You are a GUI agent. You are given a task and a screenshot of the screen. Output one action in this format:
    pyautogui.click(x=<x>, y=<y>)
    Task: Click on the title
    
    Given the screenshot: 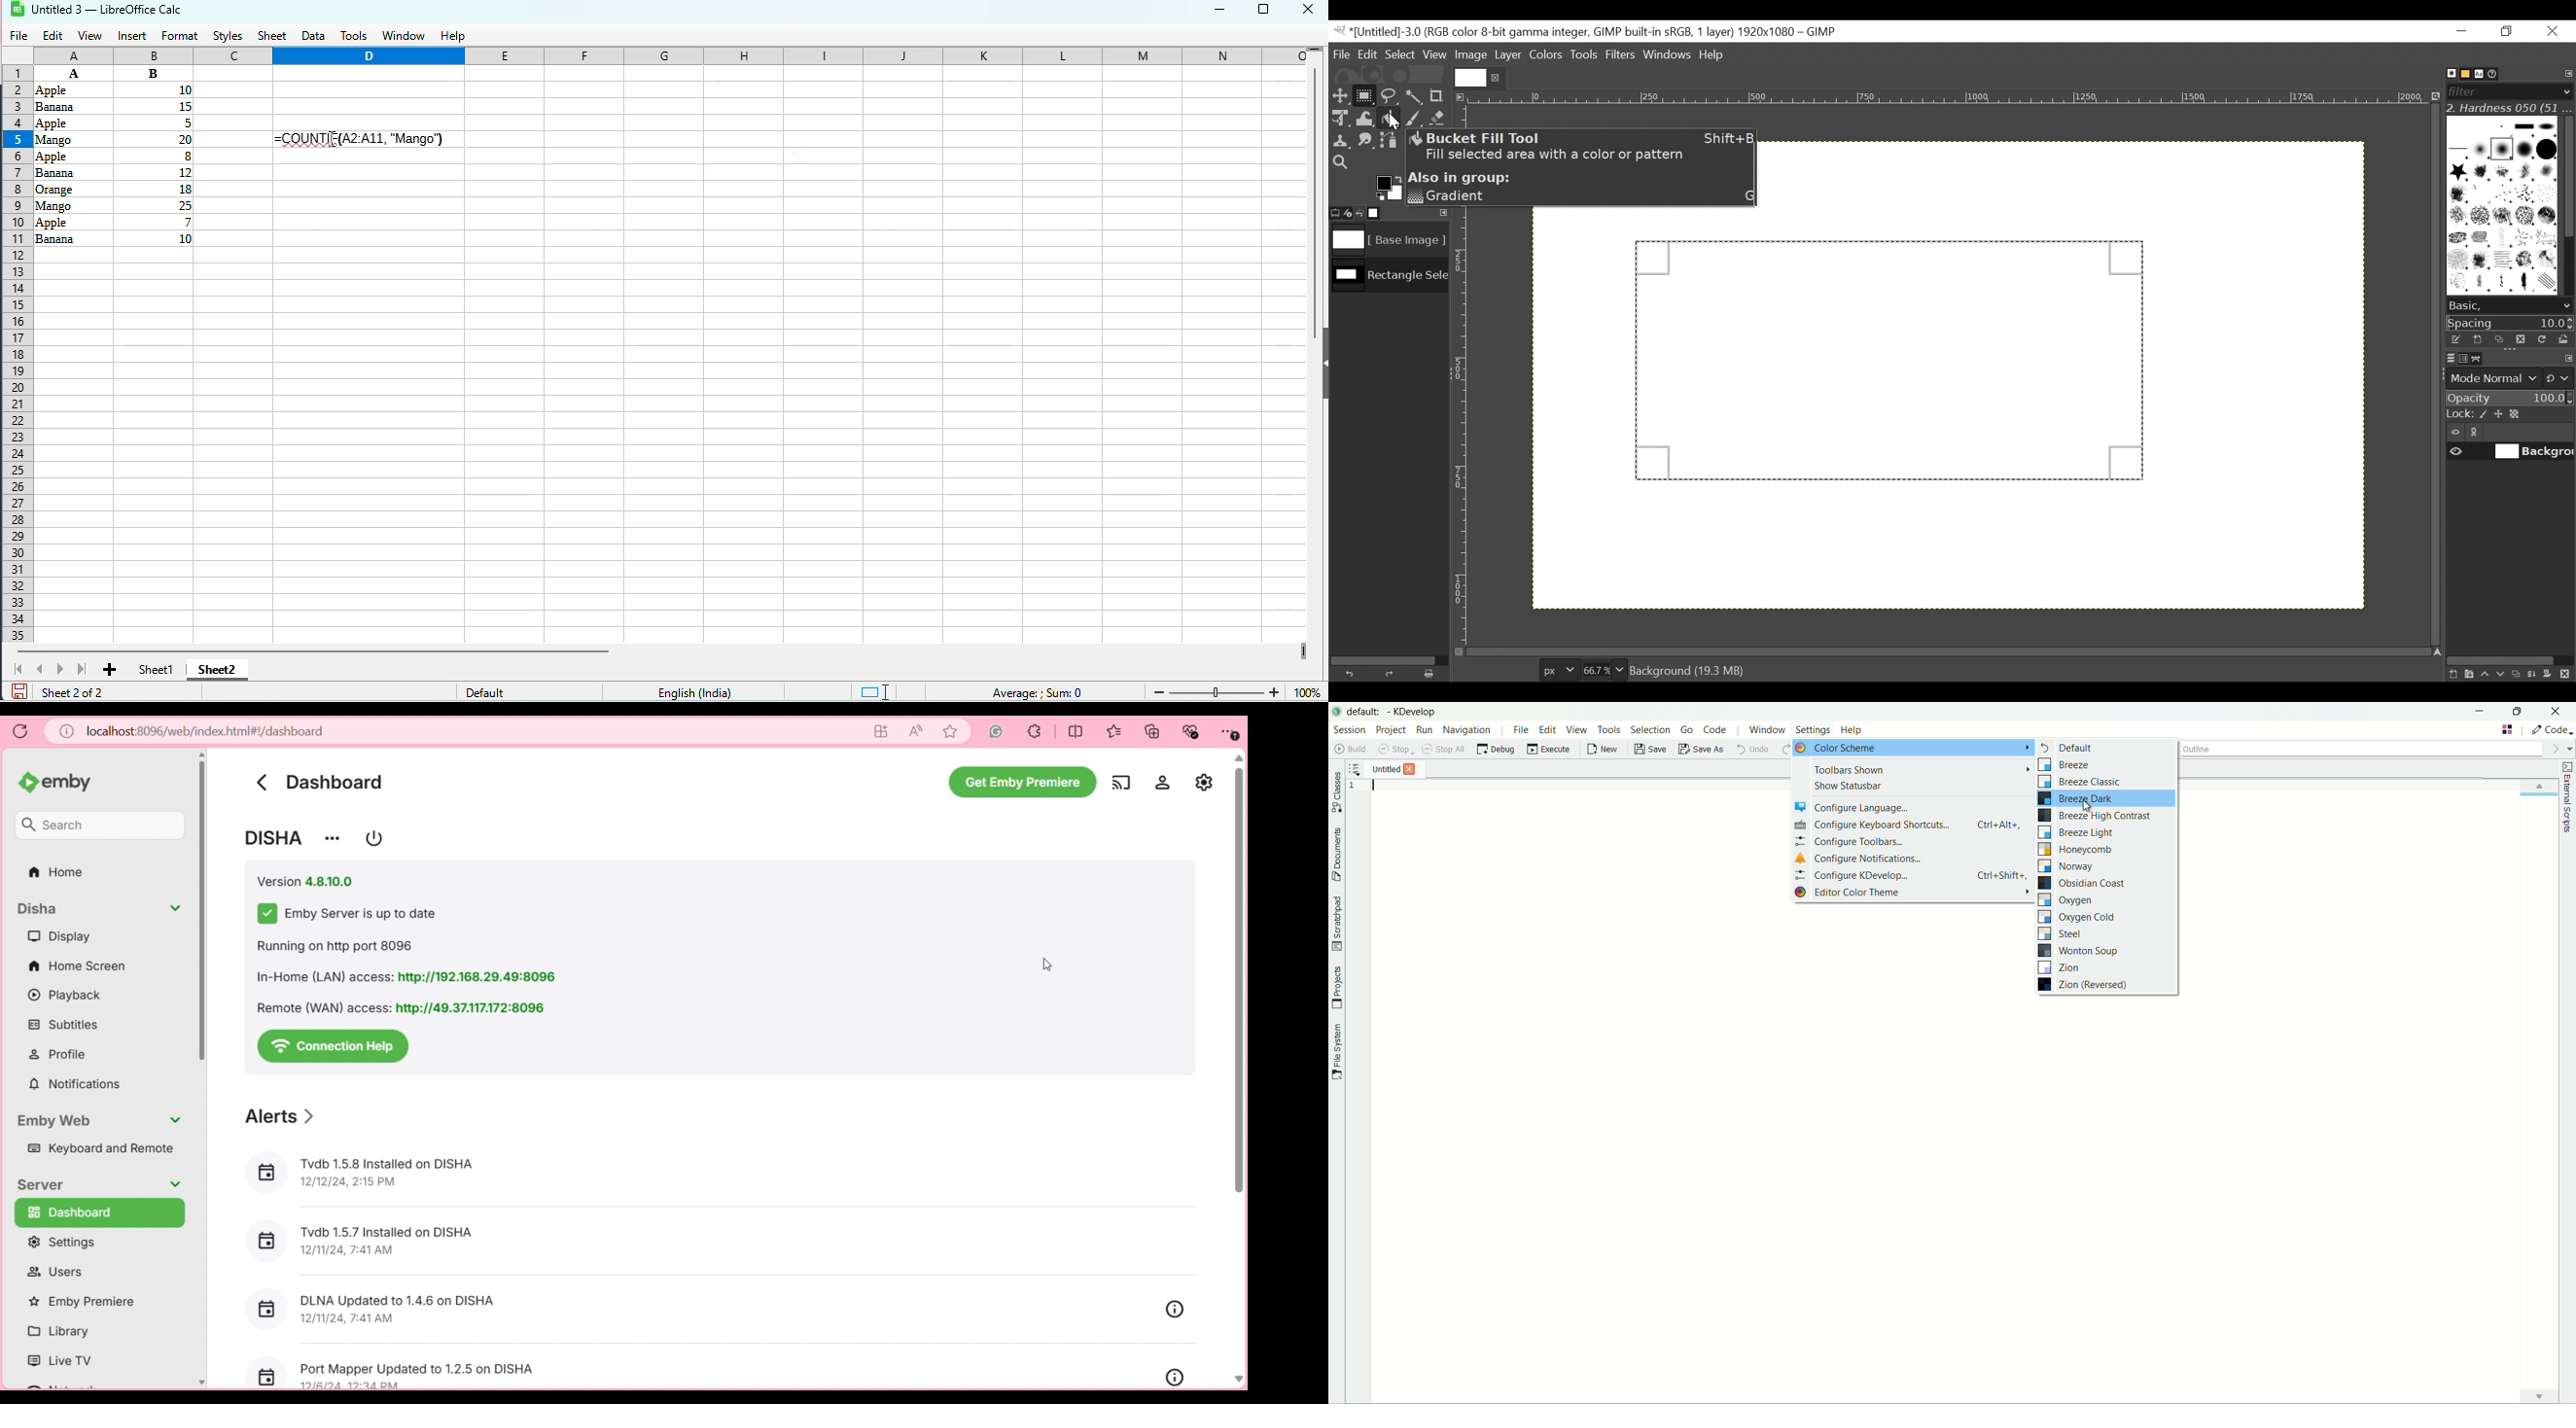 What is the action you would take?
    pyautogui.click(x=108, y=10)
    